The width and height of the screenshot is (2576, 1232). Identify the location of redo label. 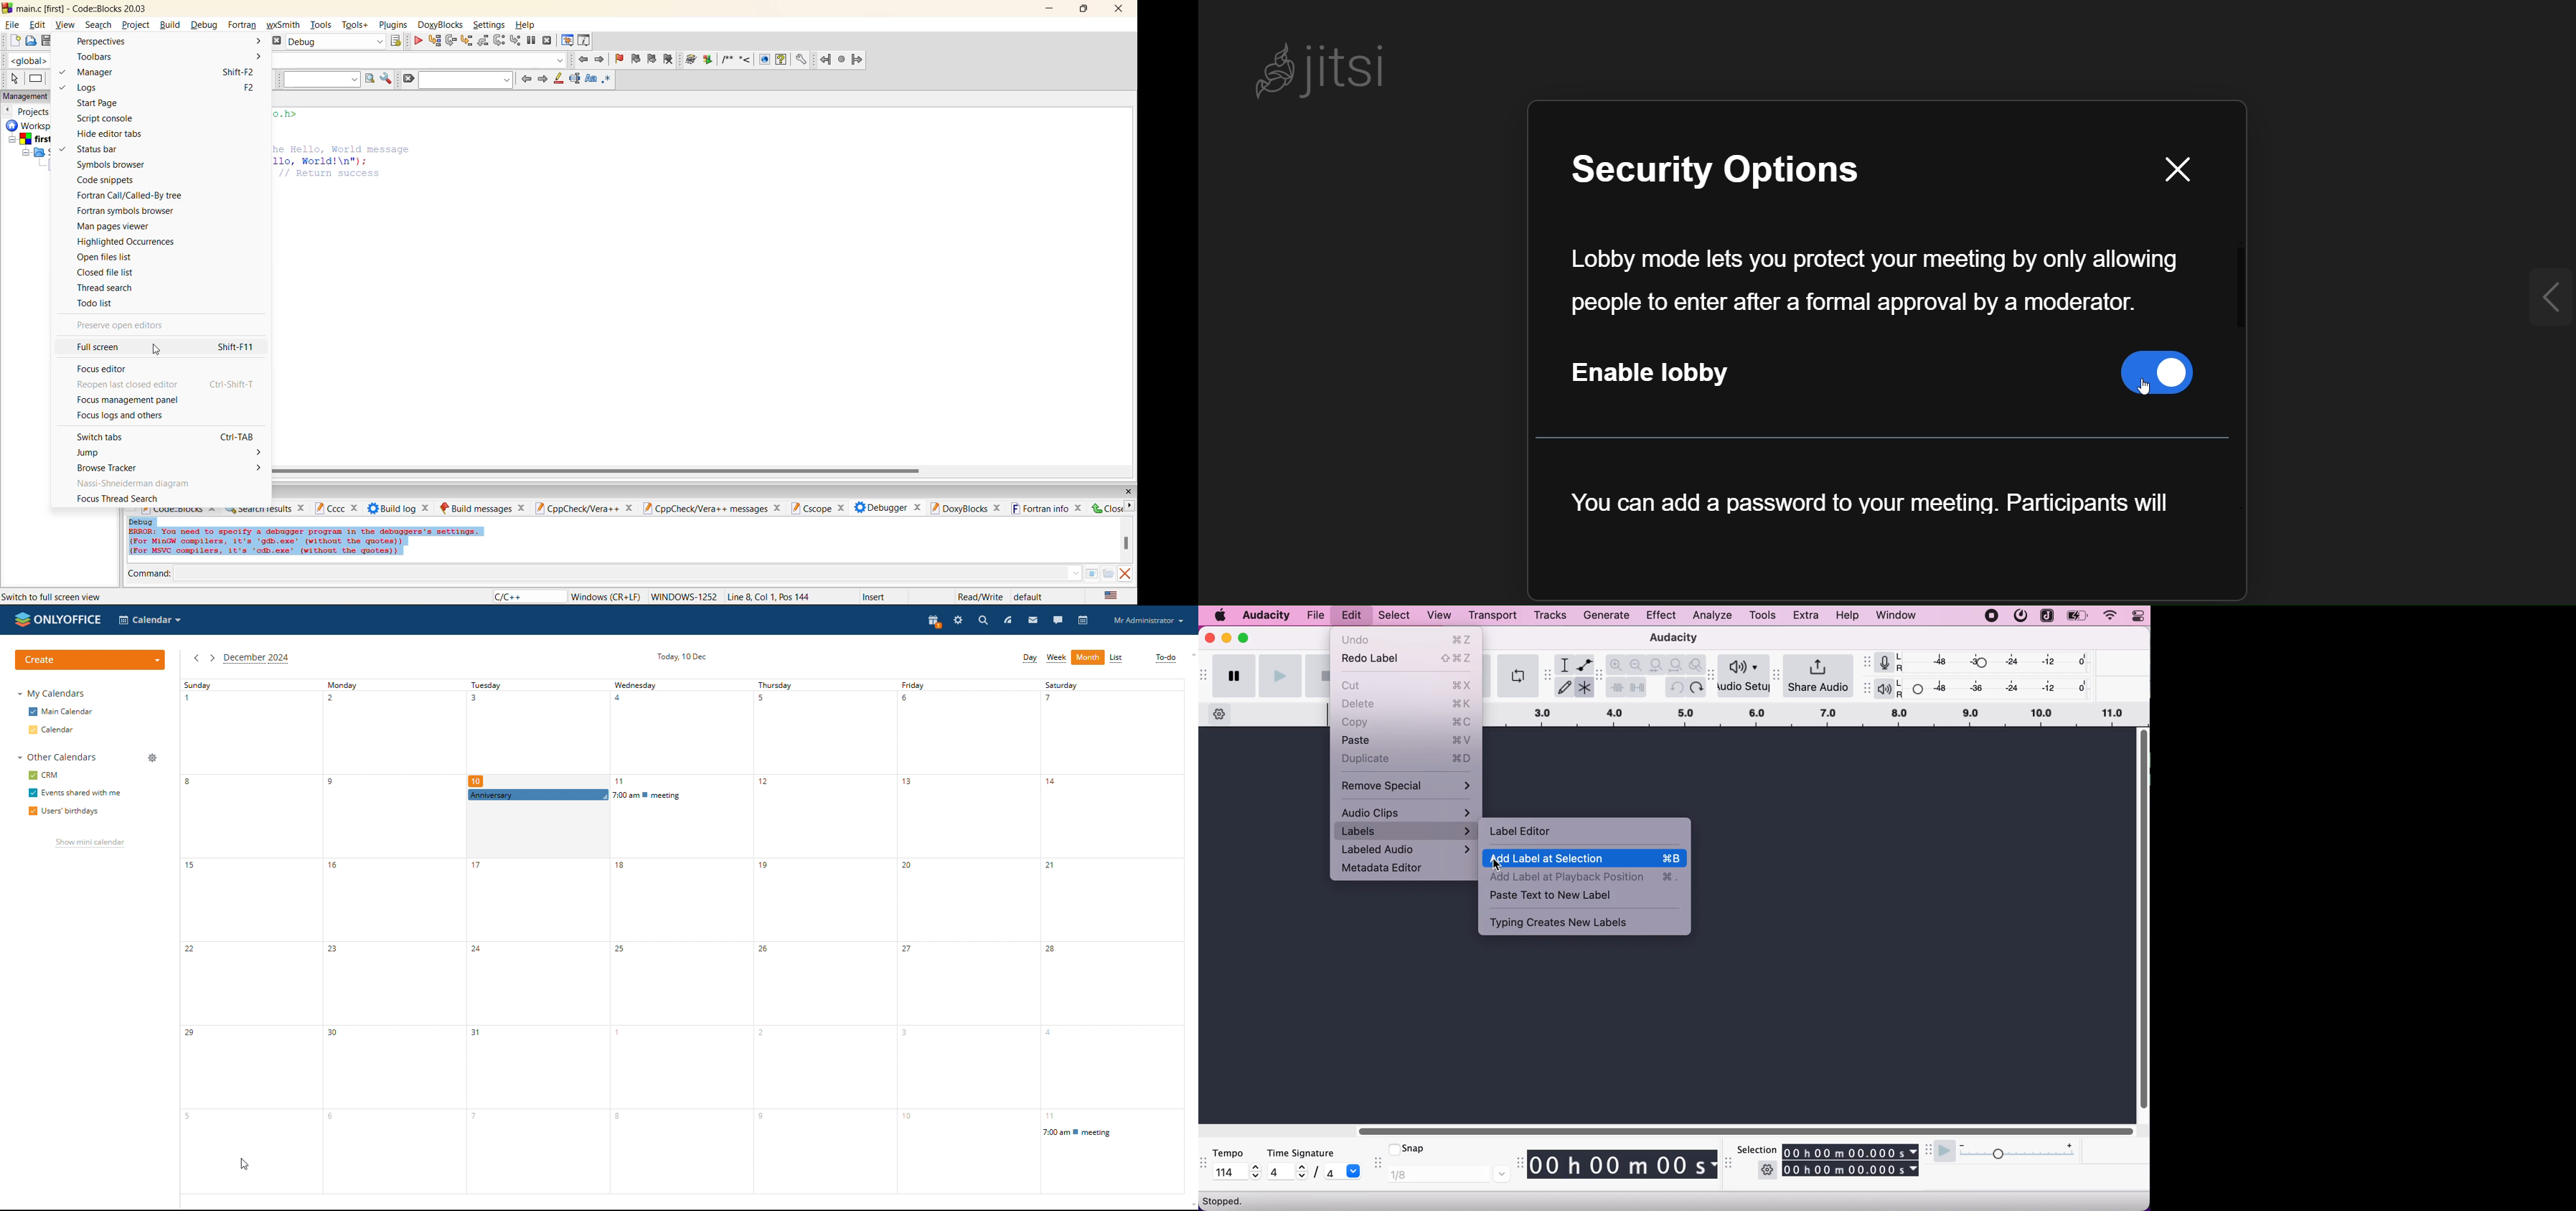
(1407, 661).